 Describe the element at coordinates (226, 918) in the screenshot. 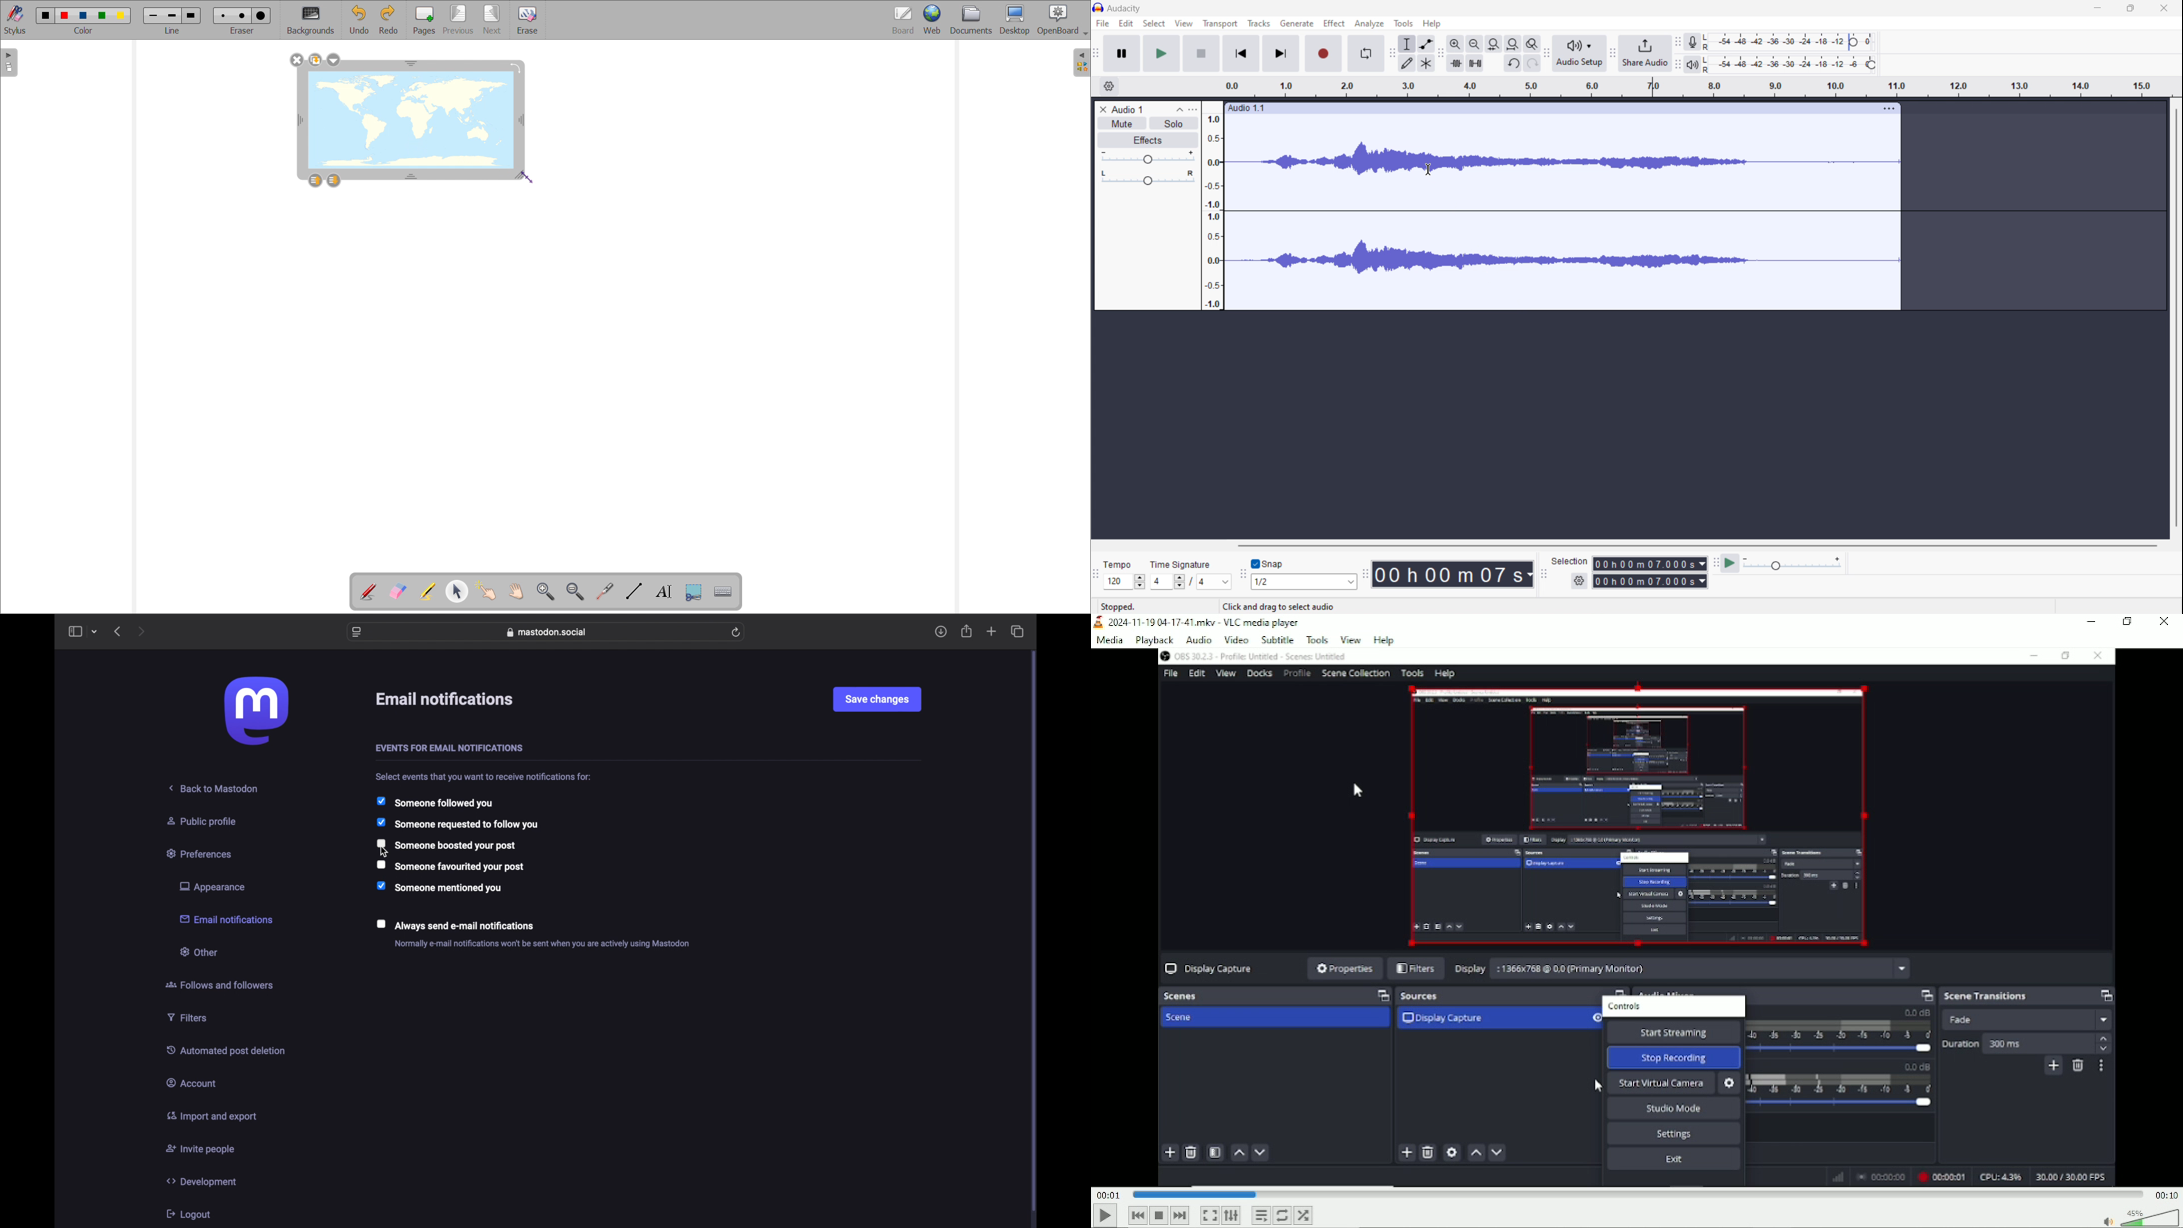

I see `email notifications` at that location.